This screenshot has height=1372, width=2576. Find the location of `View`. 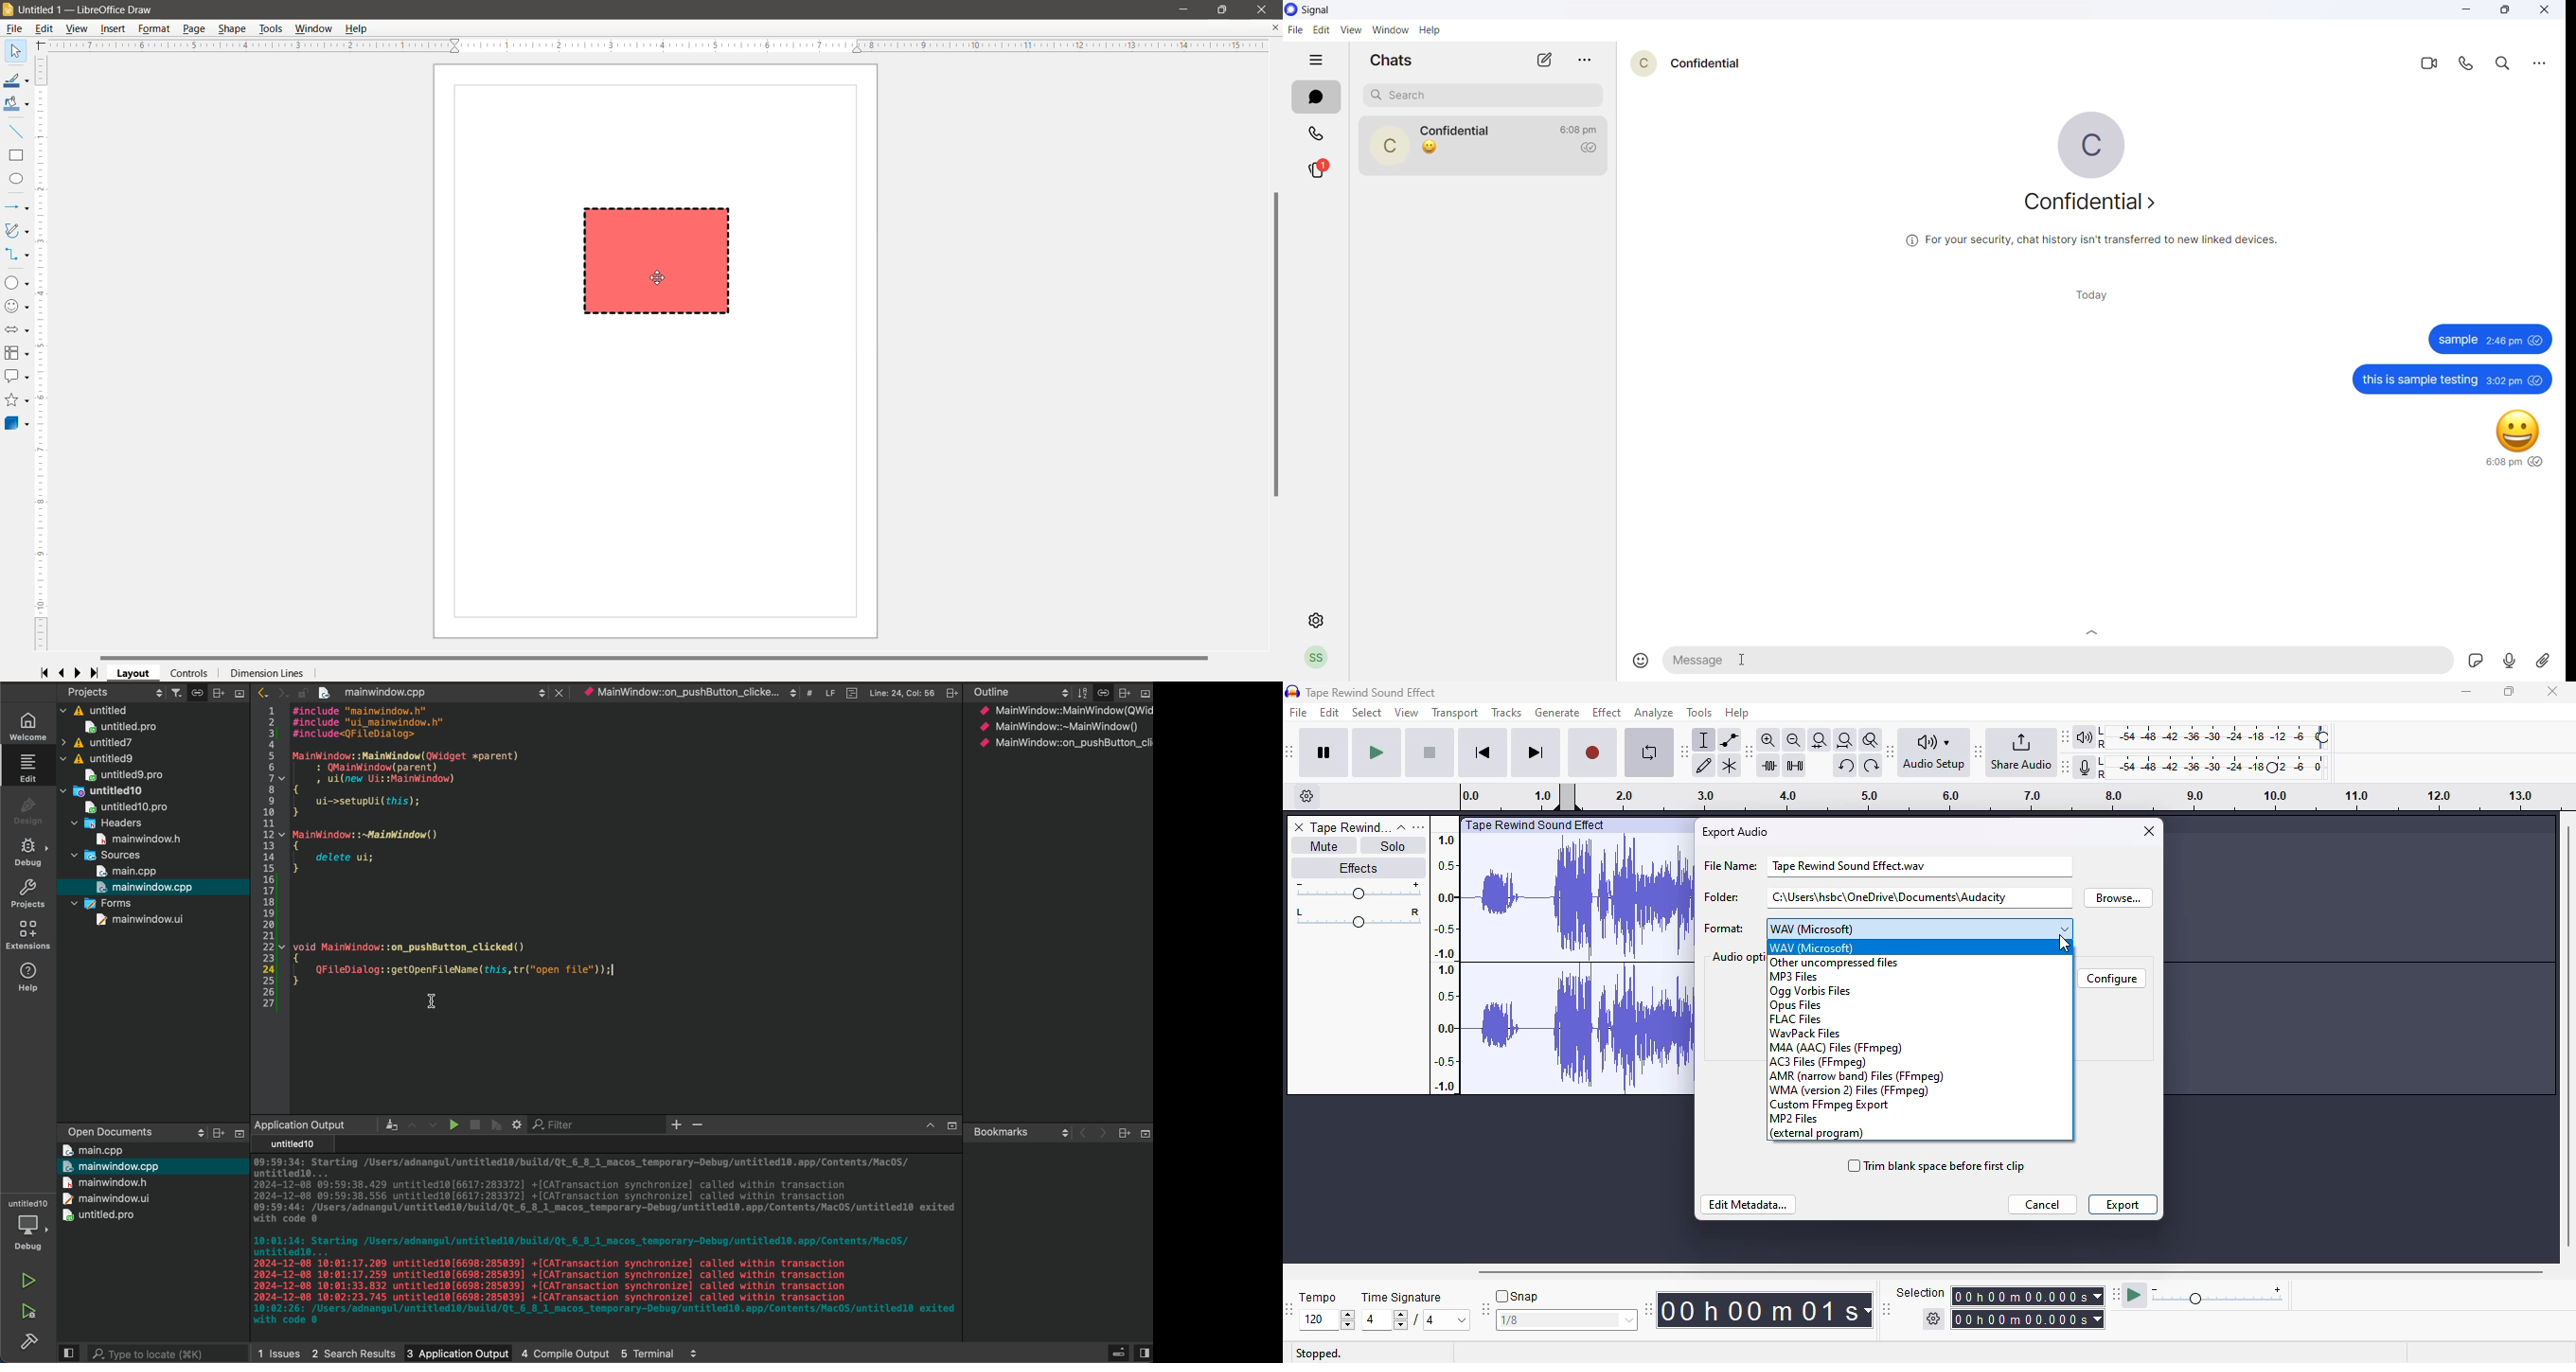

View is located at coordinates (78, 29).